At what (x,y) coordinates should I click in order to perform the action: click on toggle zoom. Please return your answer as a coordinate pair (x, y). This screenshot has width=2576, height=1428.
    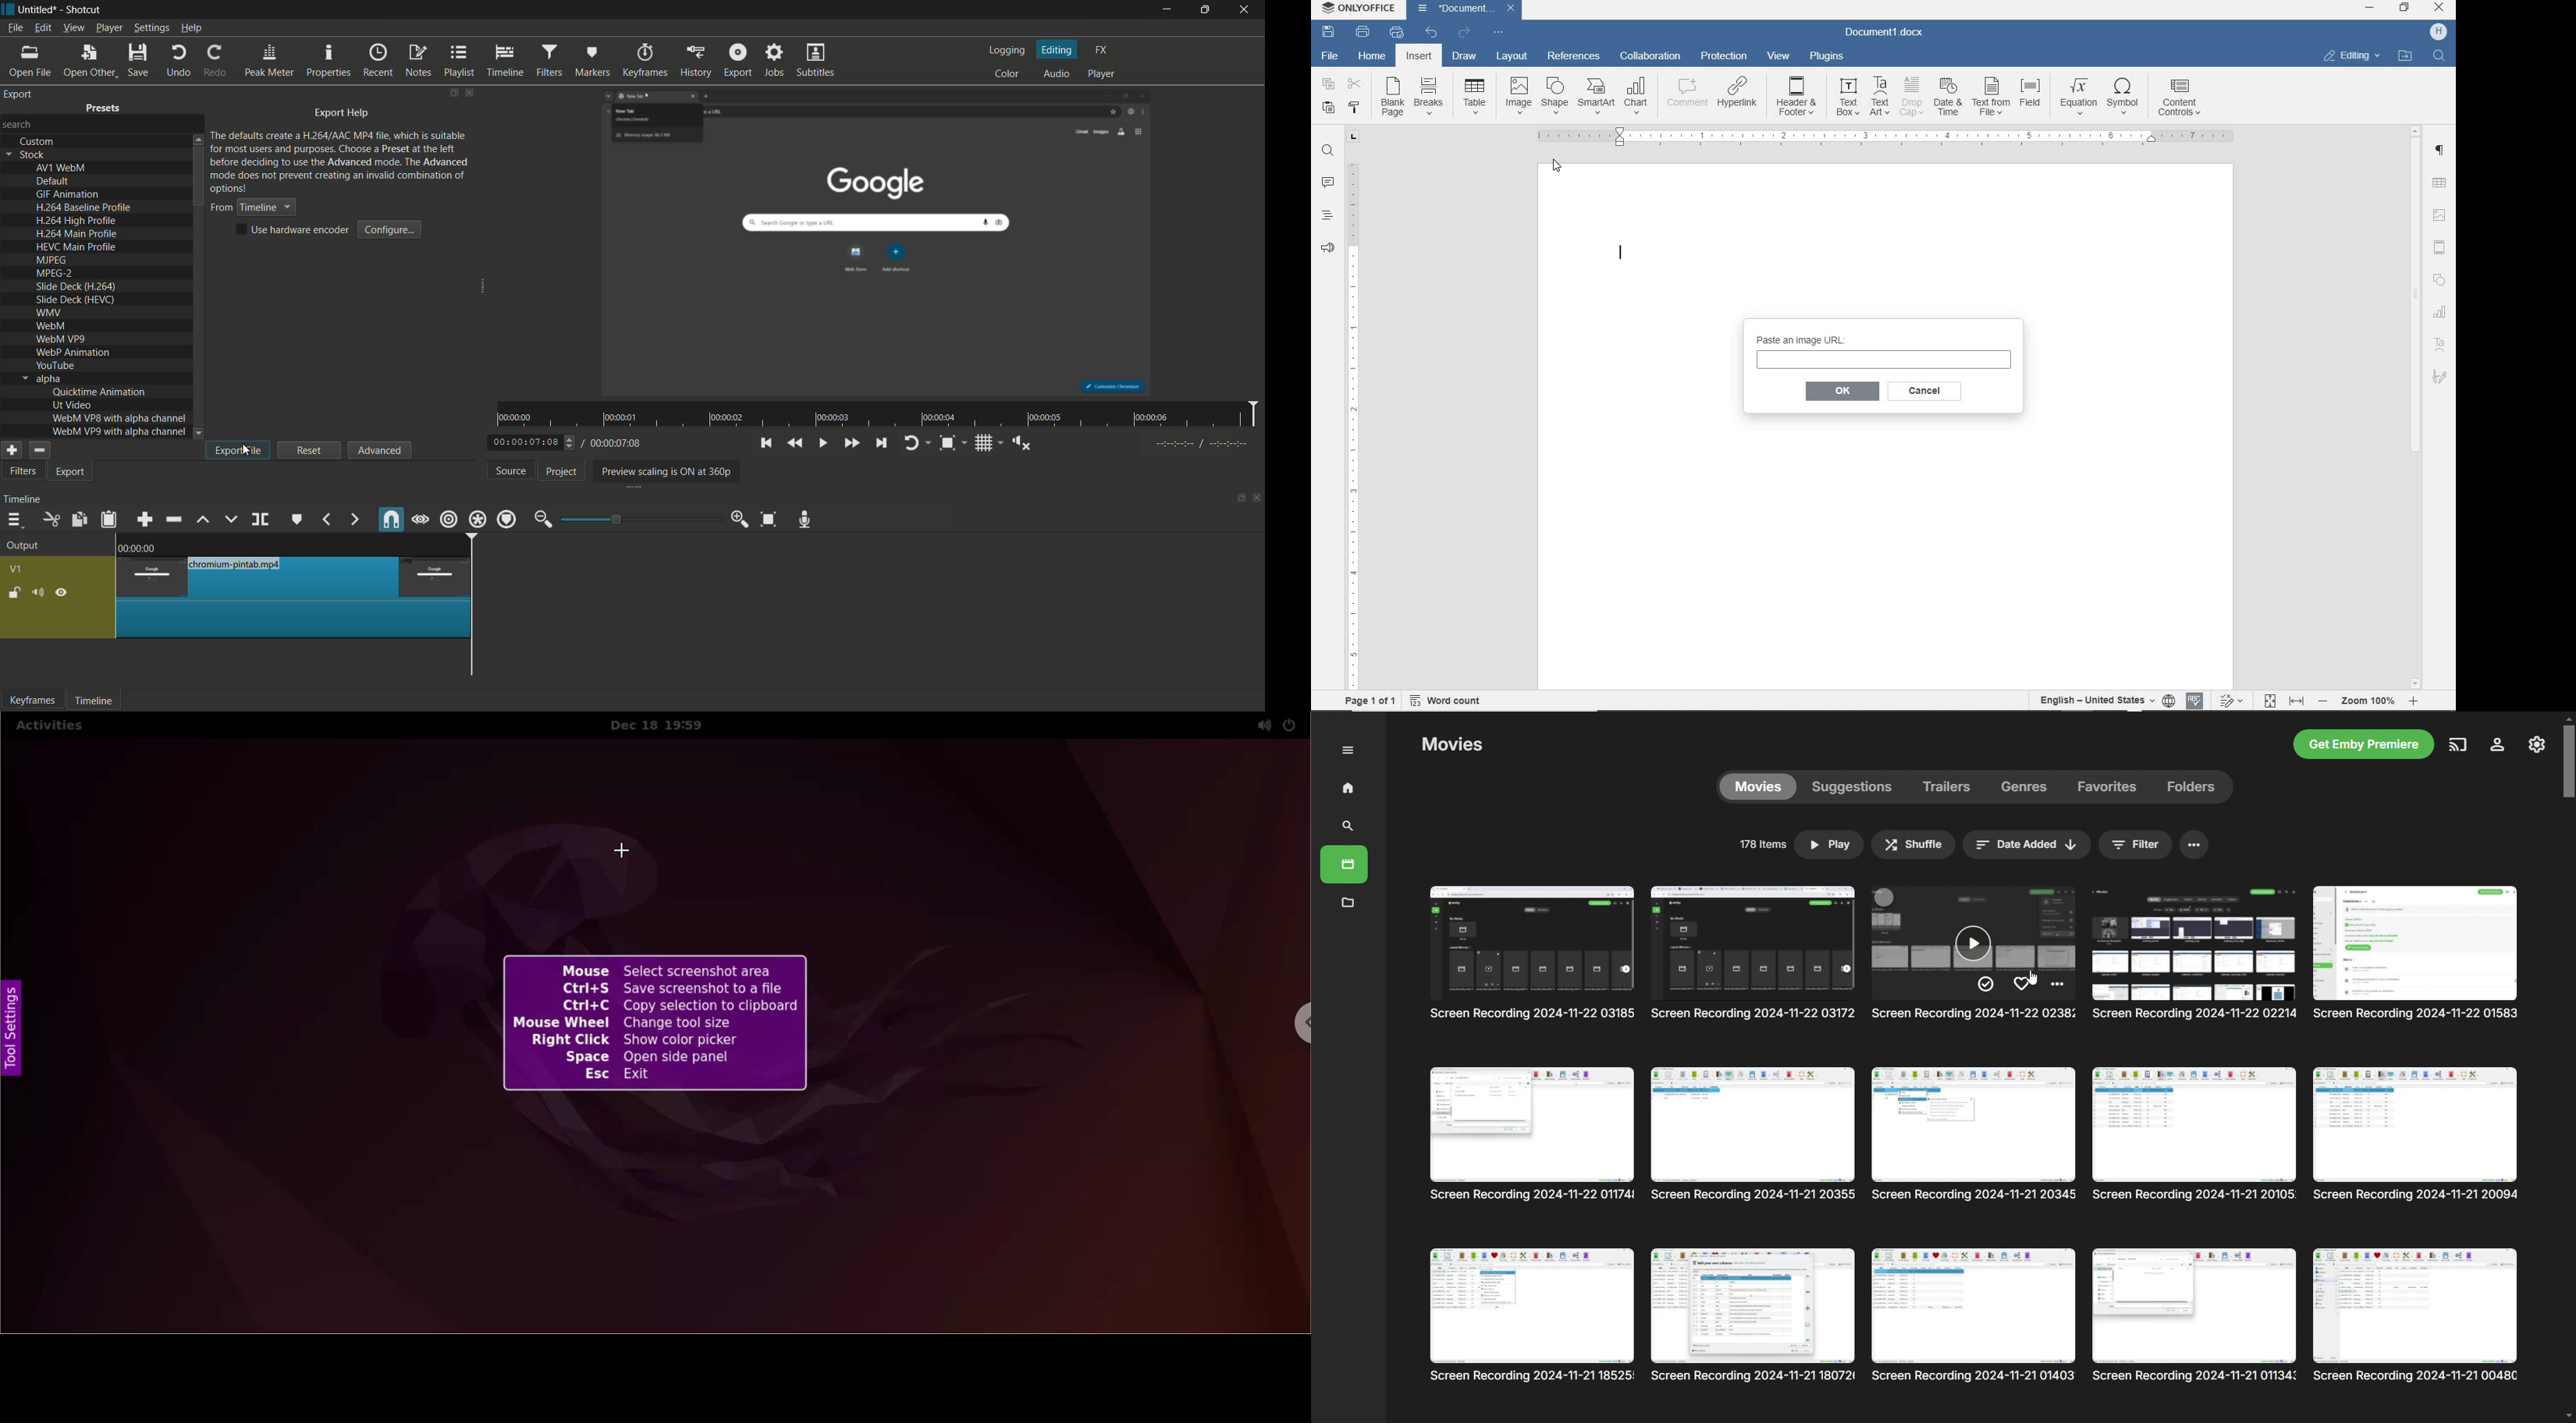
    Looking at the image, I should click on (948, 444).